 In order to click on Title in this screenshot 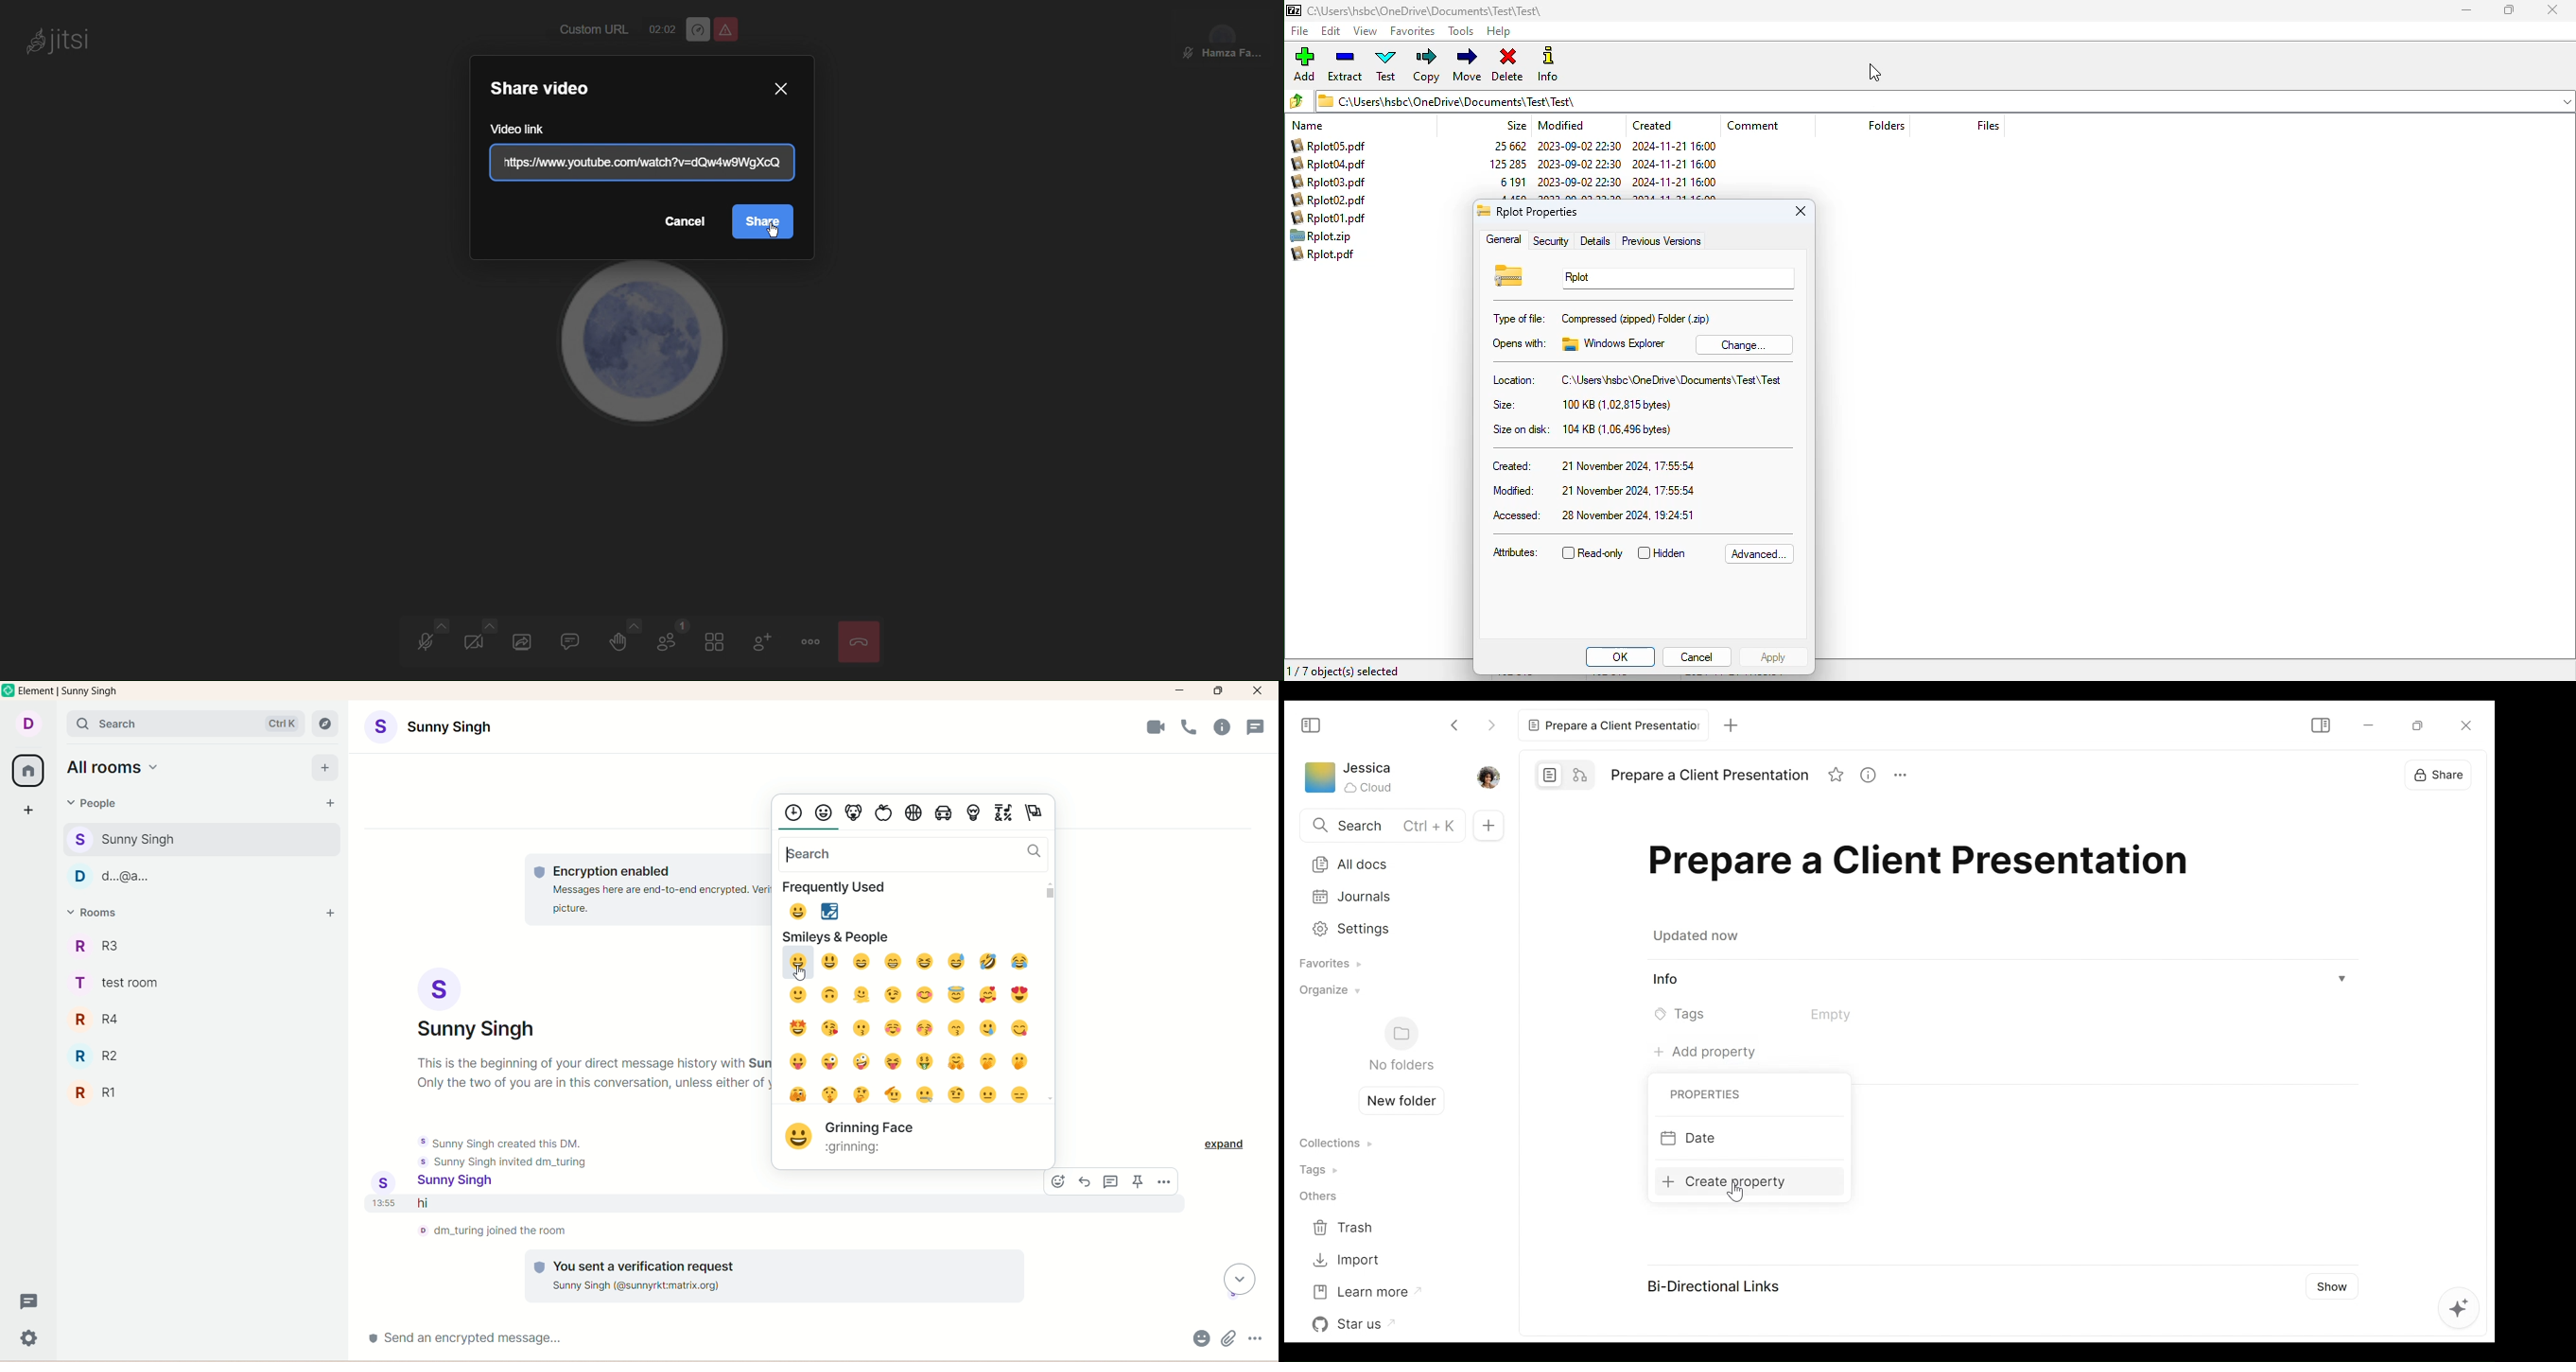, I will do `click(1924, 865)`.